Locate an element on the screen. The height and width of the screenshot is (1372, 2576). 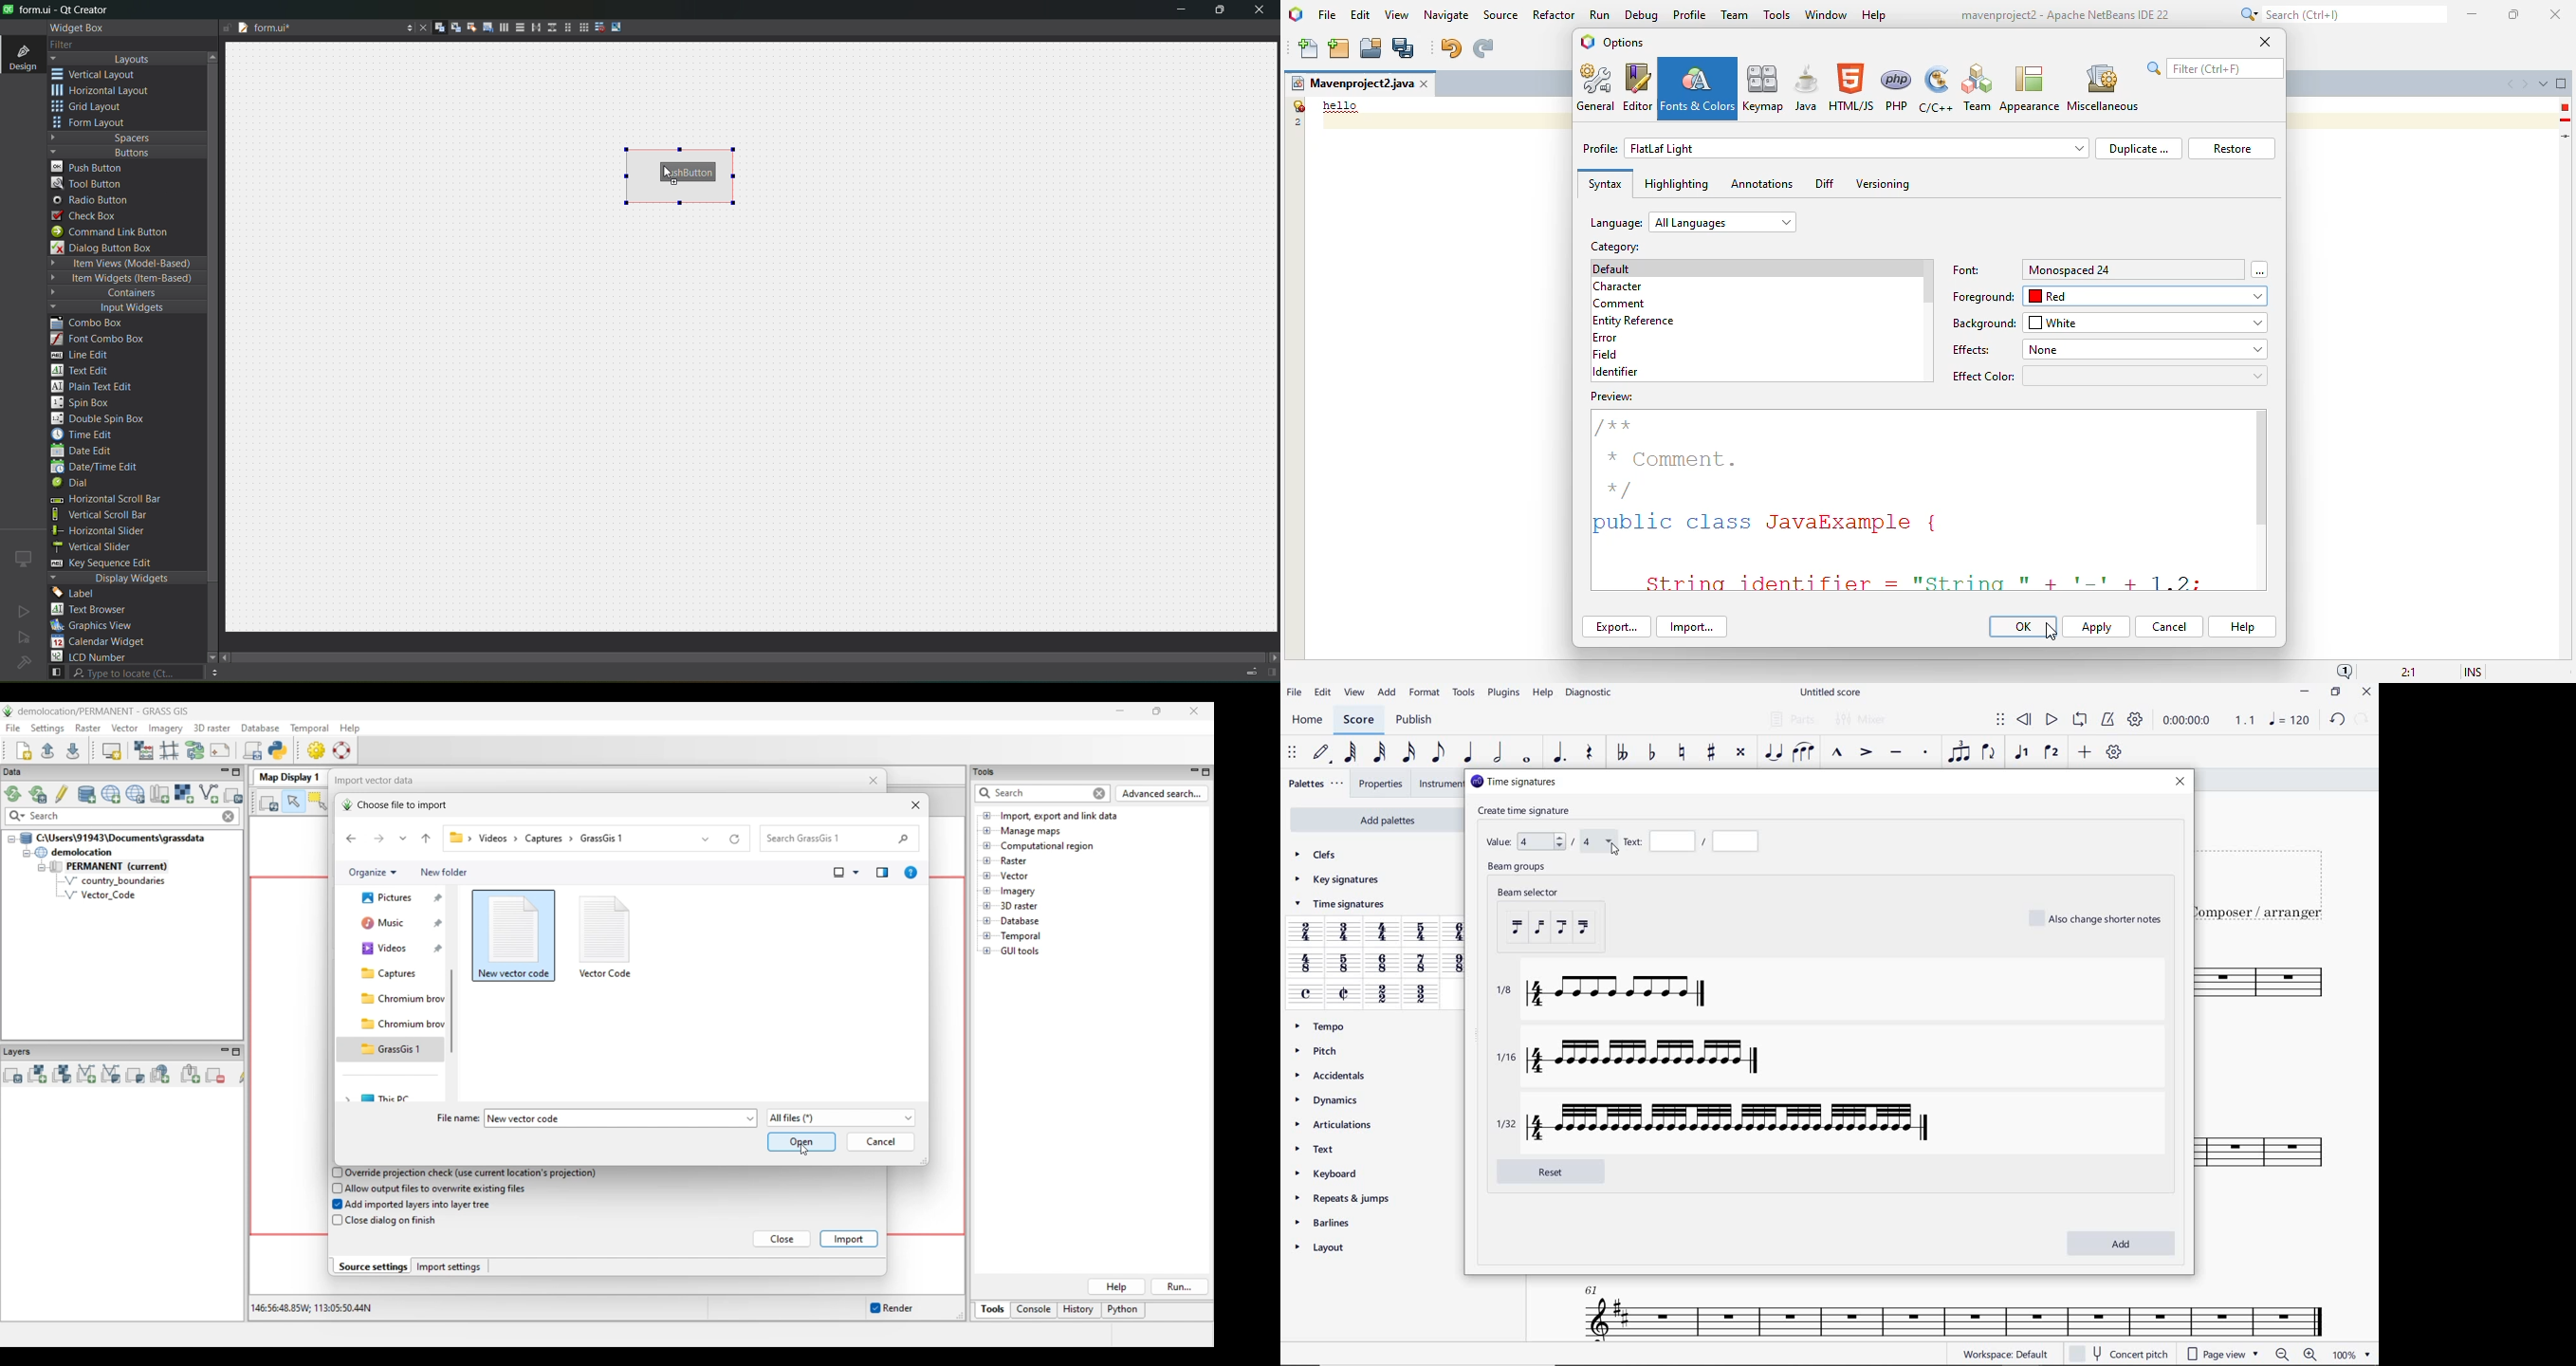
ZOOM OUT OR ZOOM IN is located at coordinates (2295, 1354).